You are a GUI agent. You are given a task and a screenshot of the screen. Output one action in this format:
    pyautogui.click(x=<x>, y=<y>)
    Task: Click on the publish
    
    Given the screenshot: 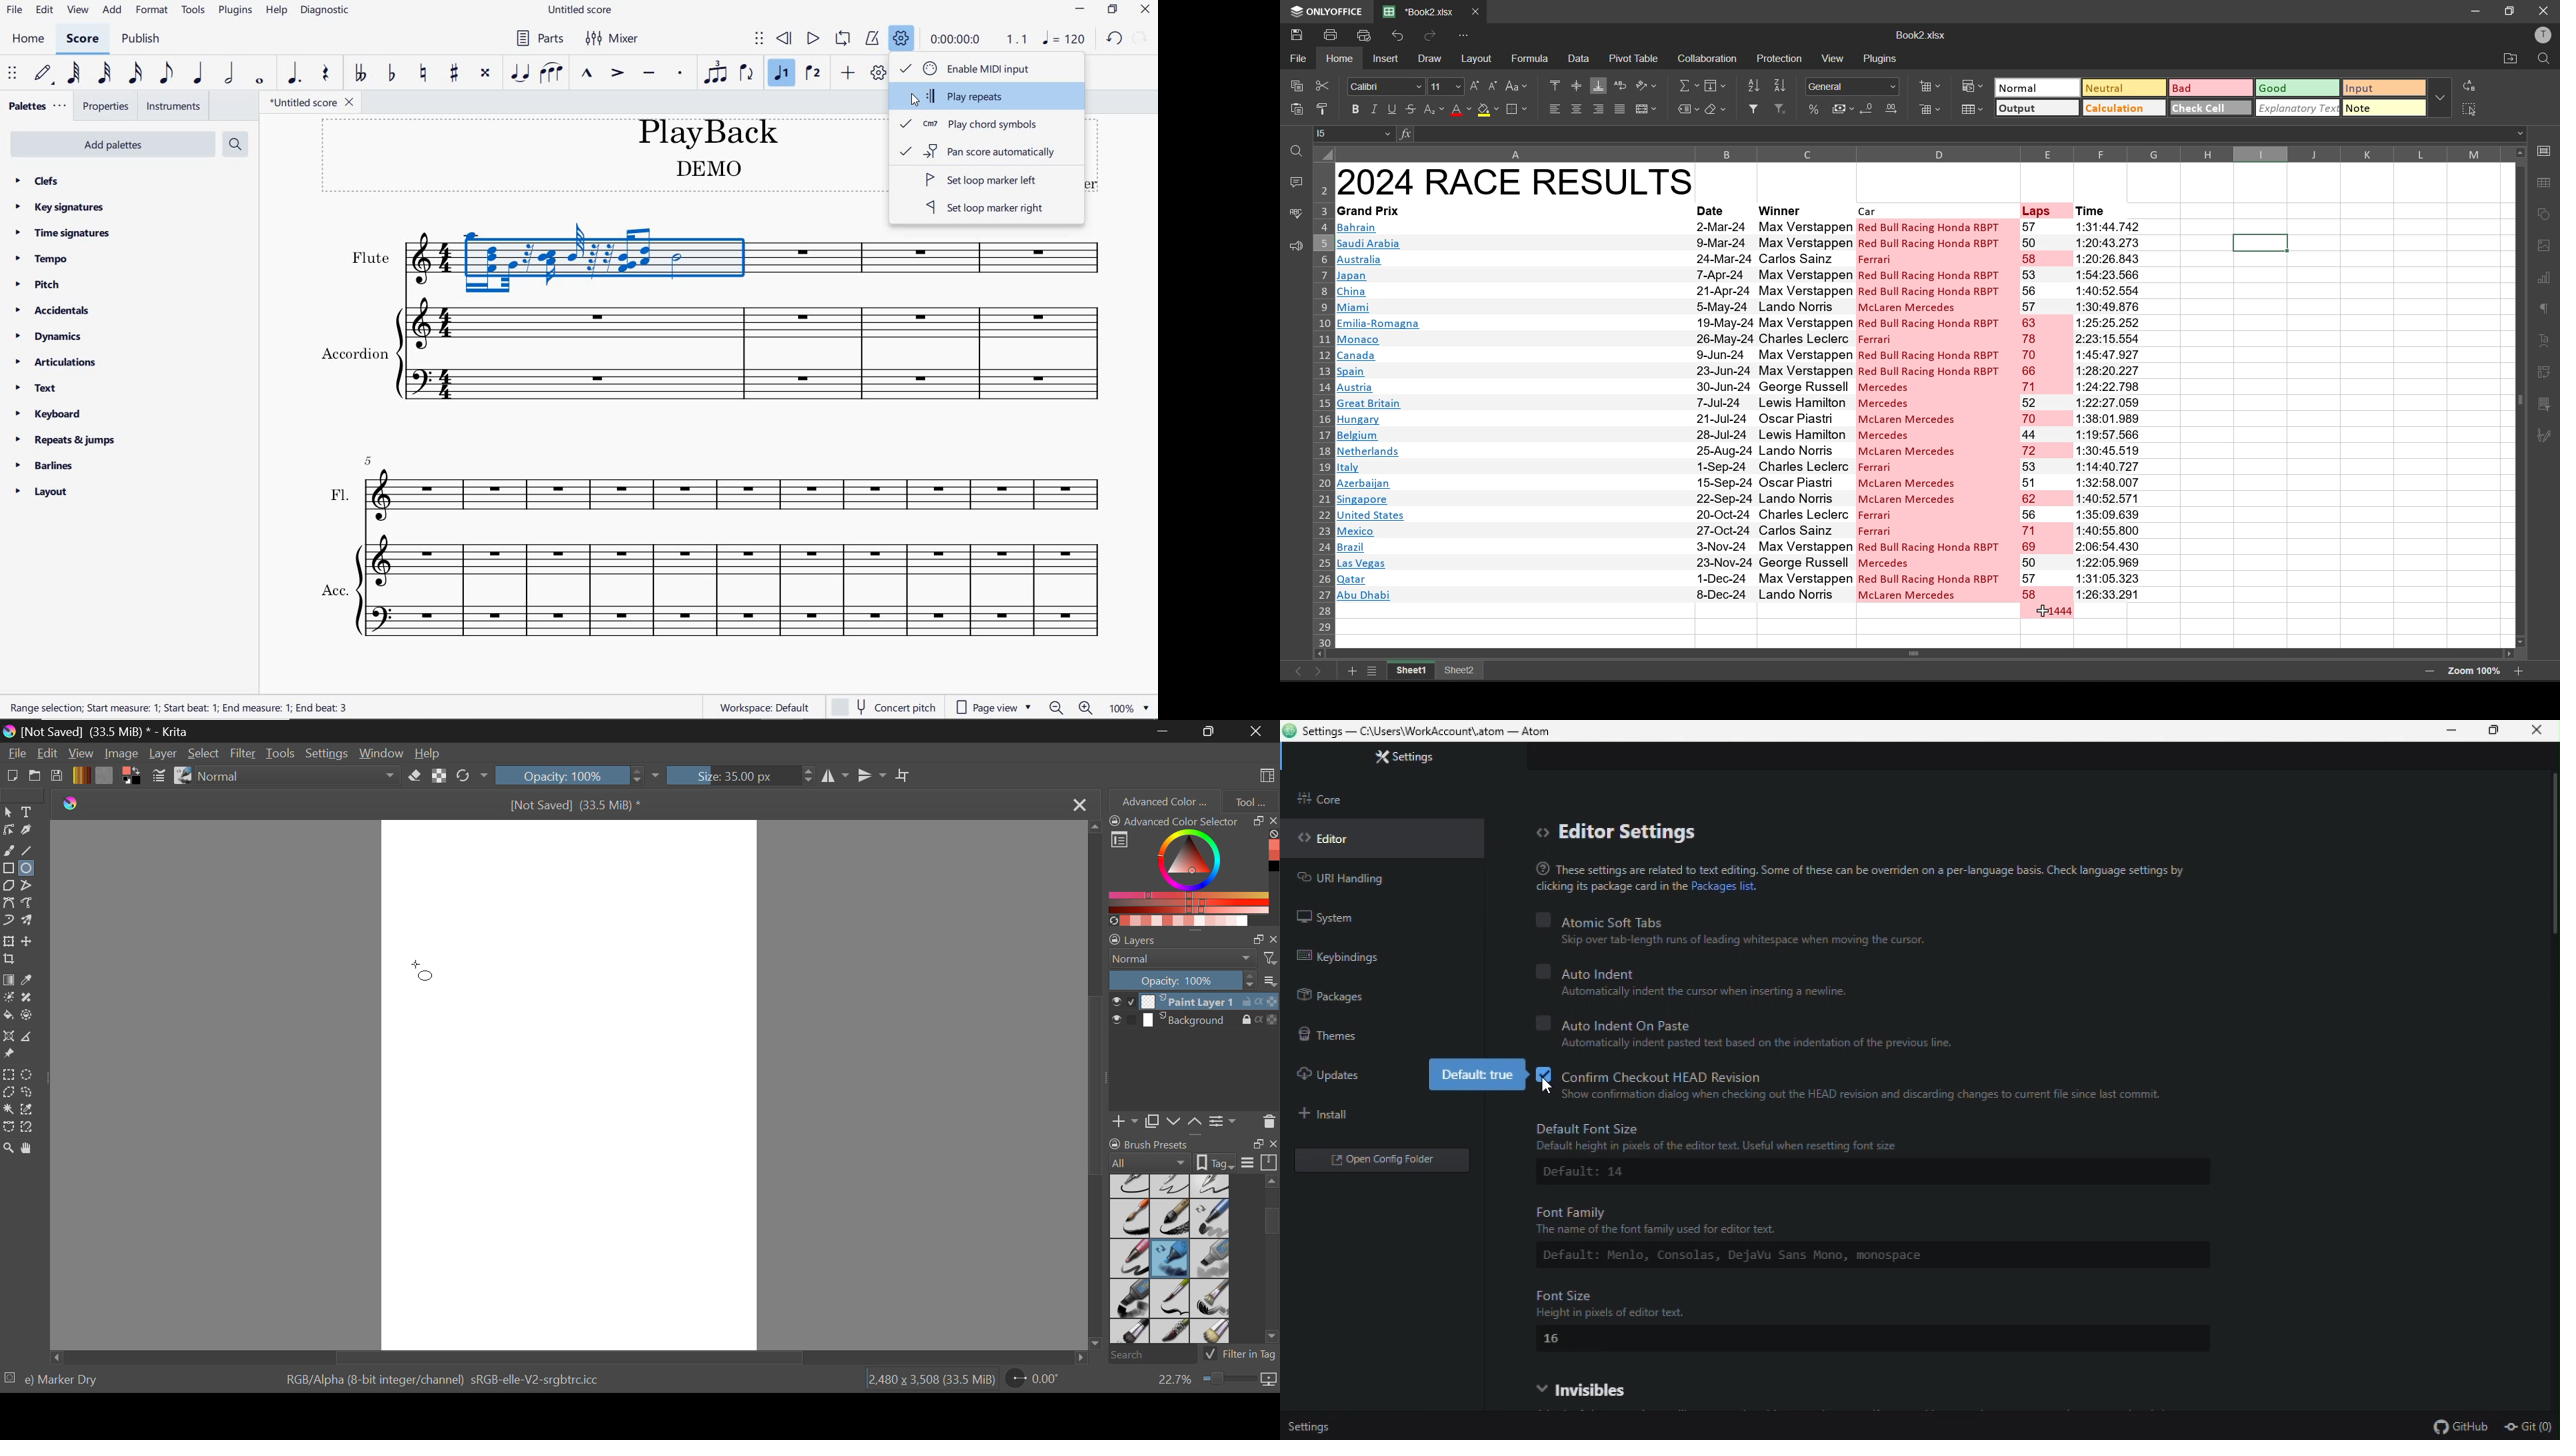 What is the action you would take?
    pyautogui.click(x=144, y=37)
    